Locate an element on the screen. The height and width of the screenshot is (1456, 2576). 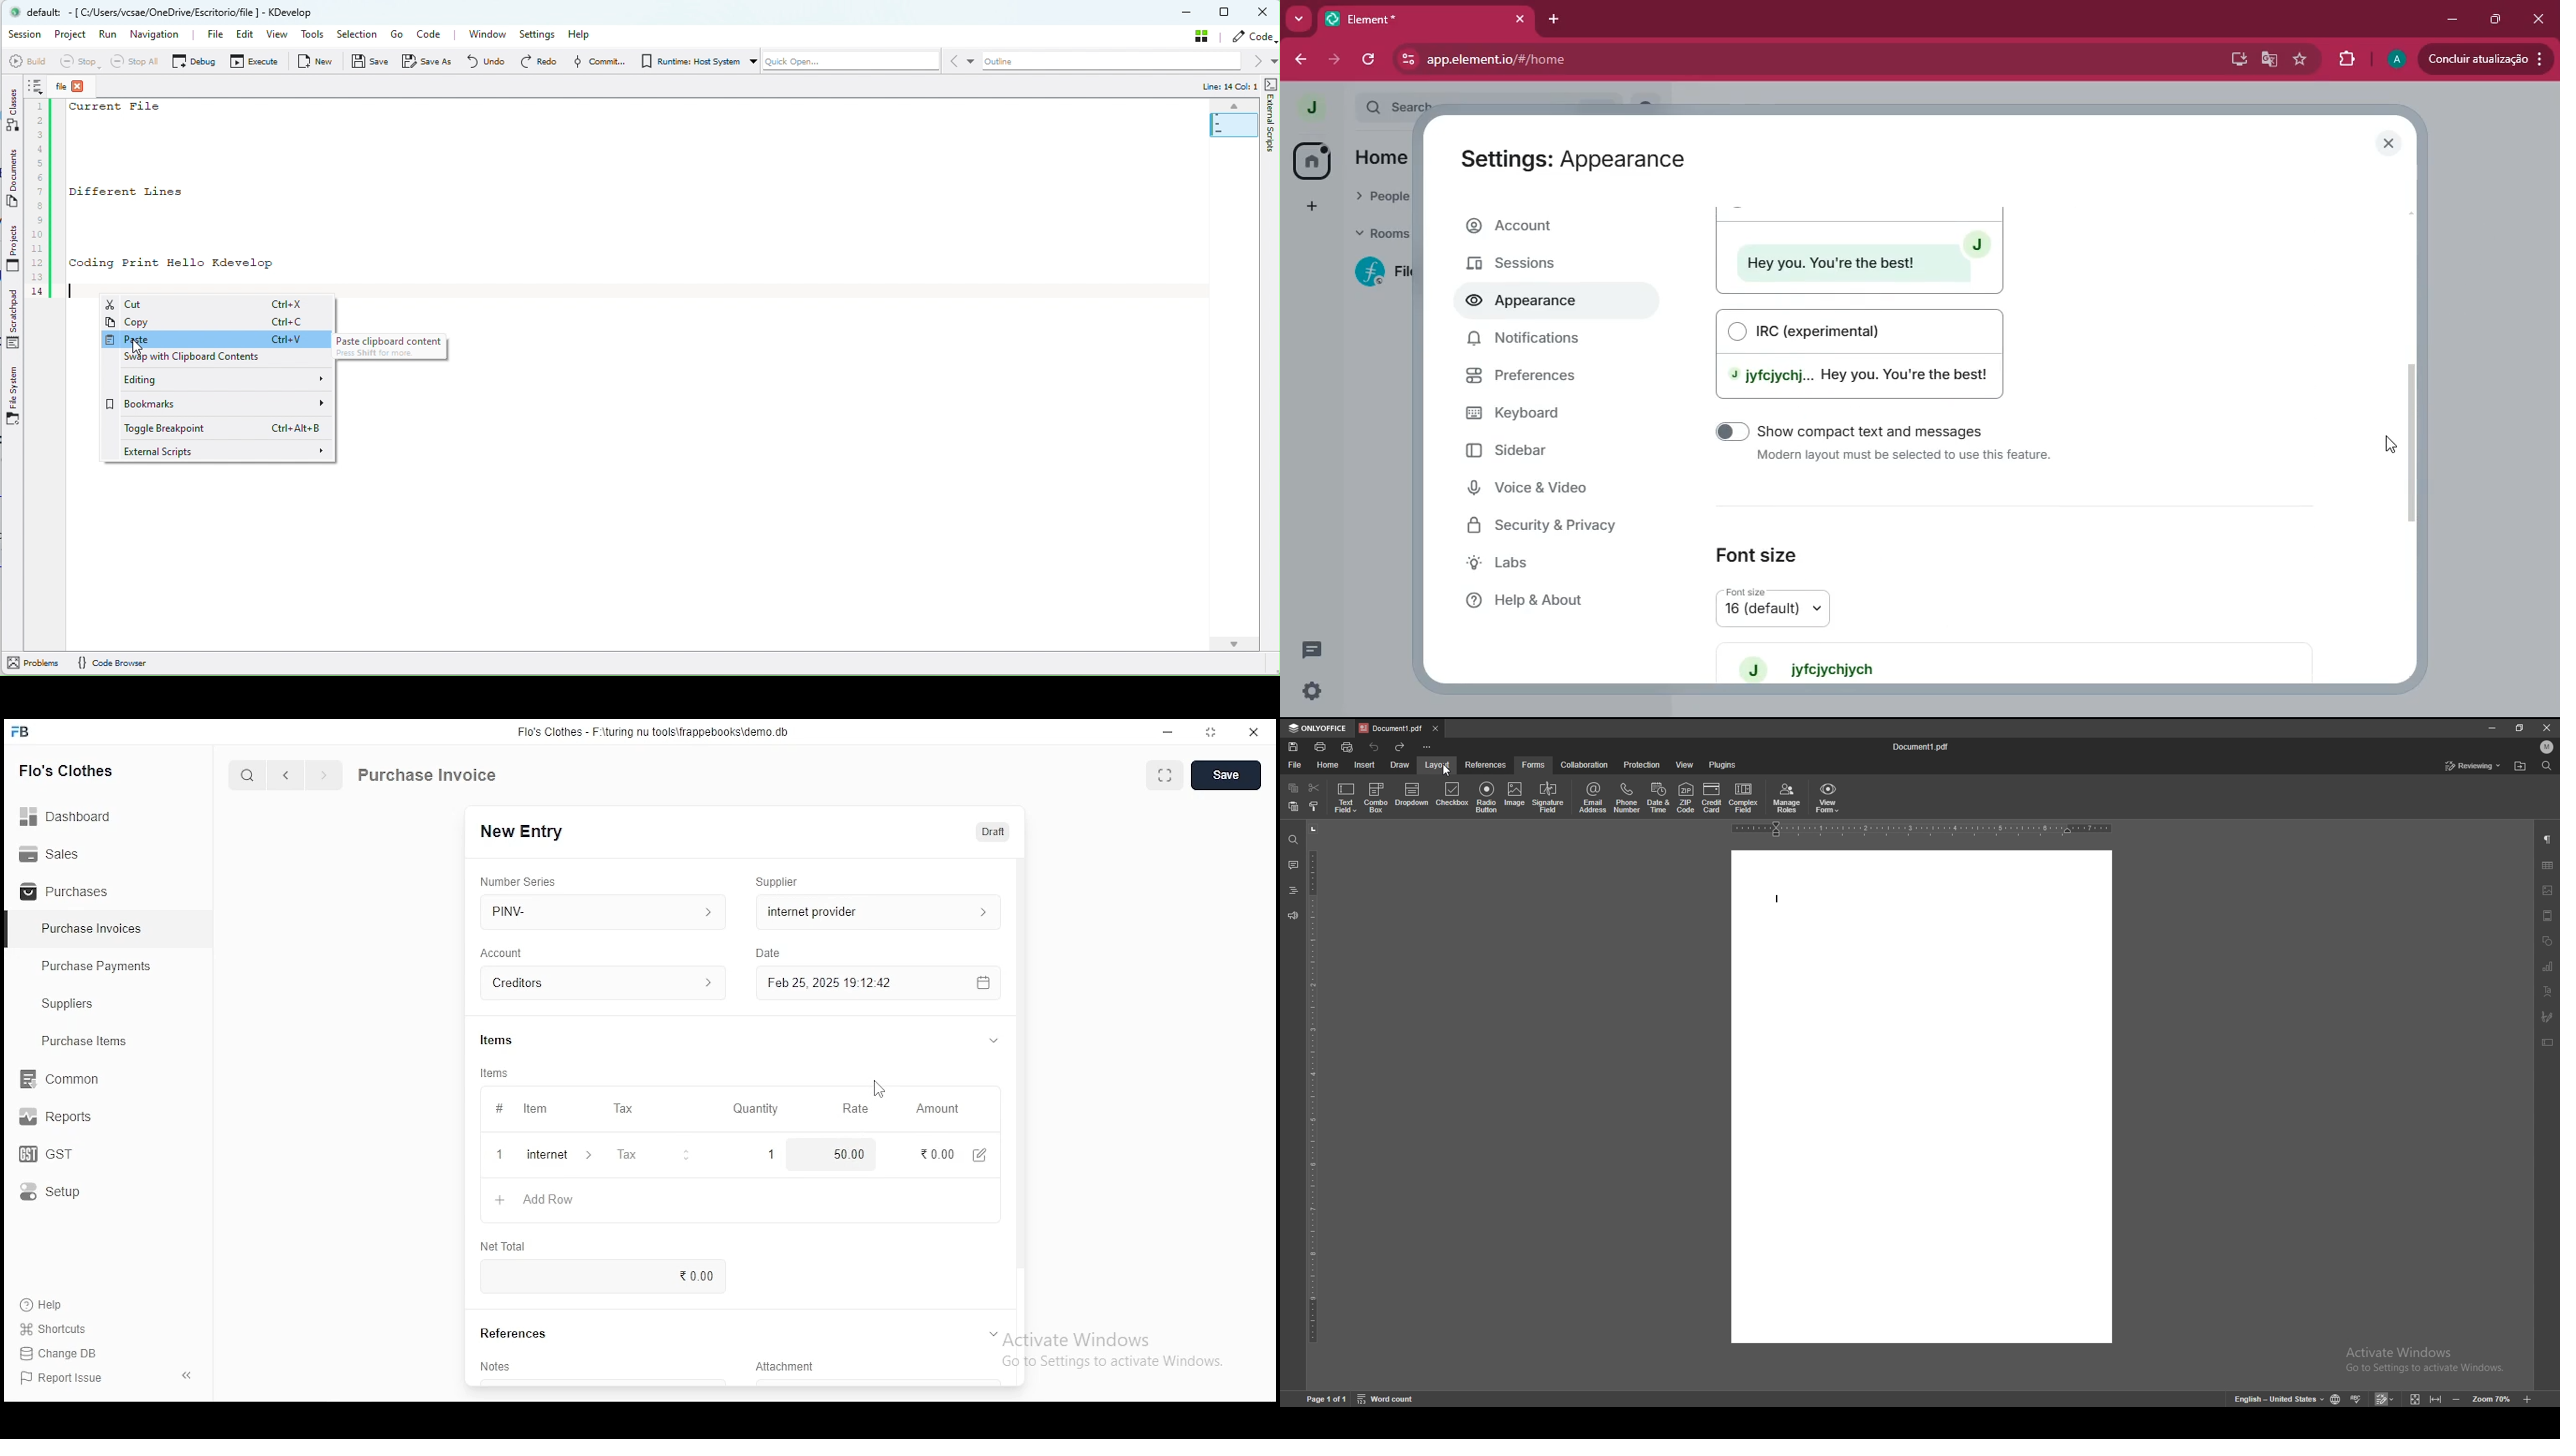
fit to width is located at coordinates (2435, 1400).